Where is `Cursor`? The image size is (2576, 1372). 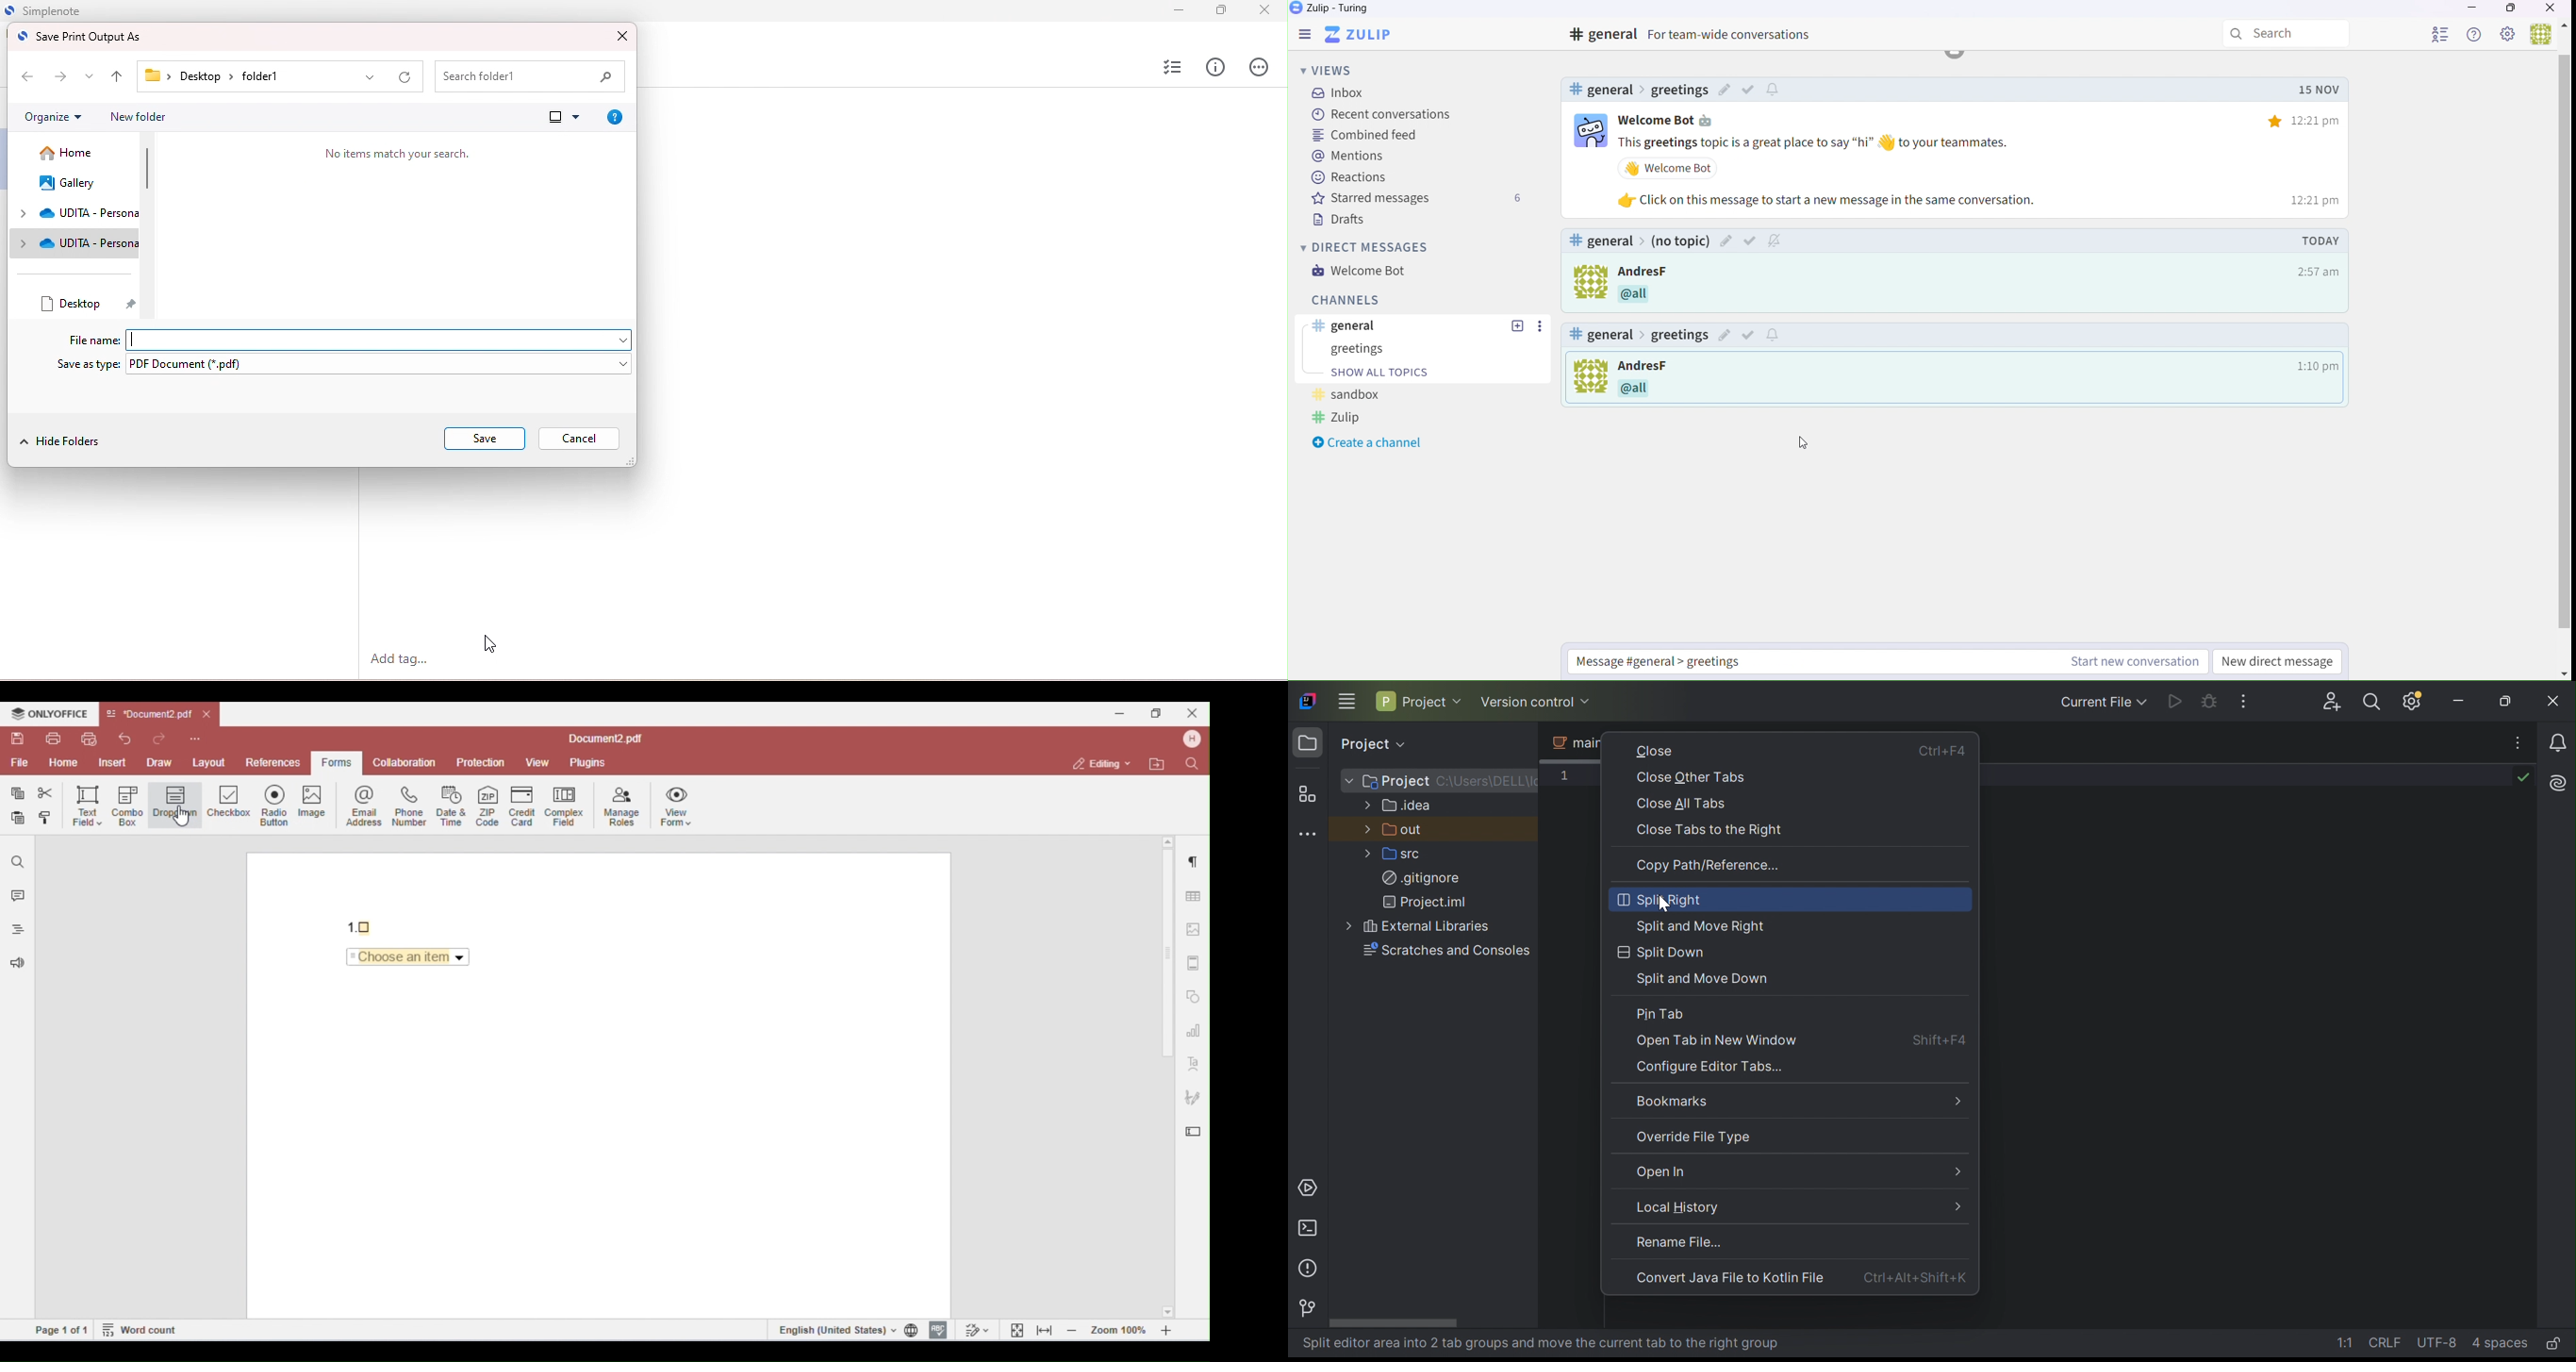 Cursor is located at coordinates (1806, 445).